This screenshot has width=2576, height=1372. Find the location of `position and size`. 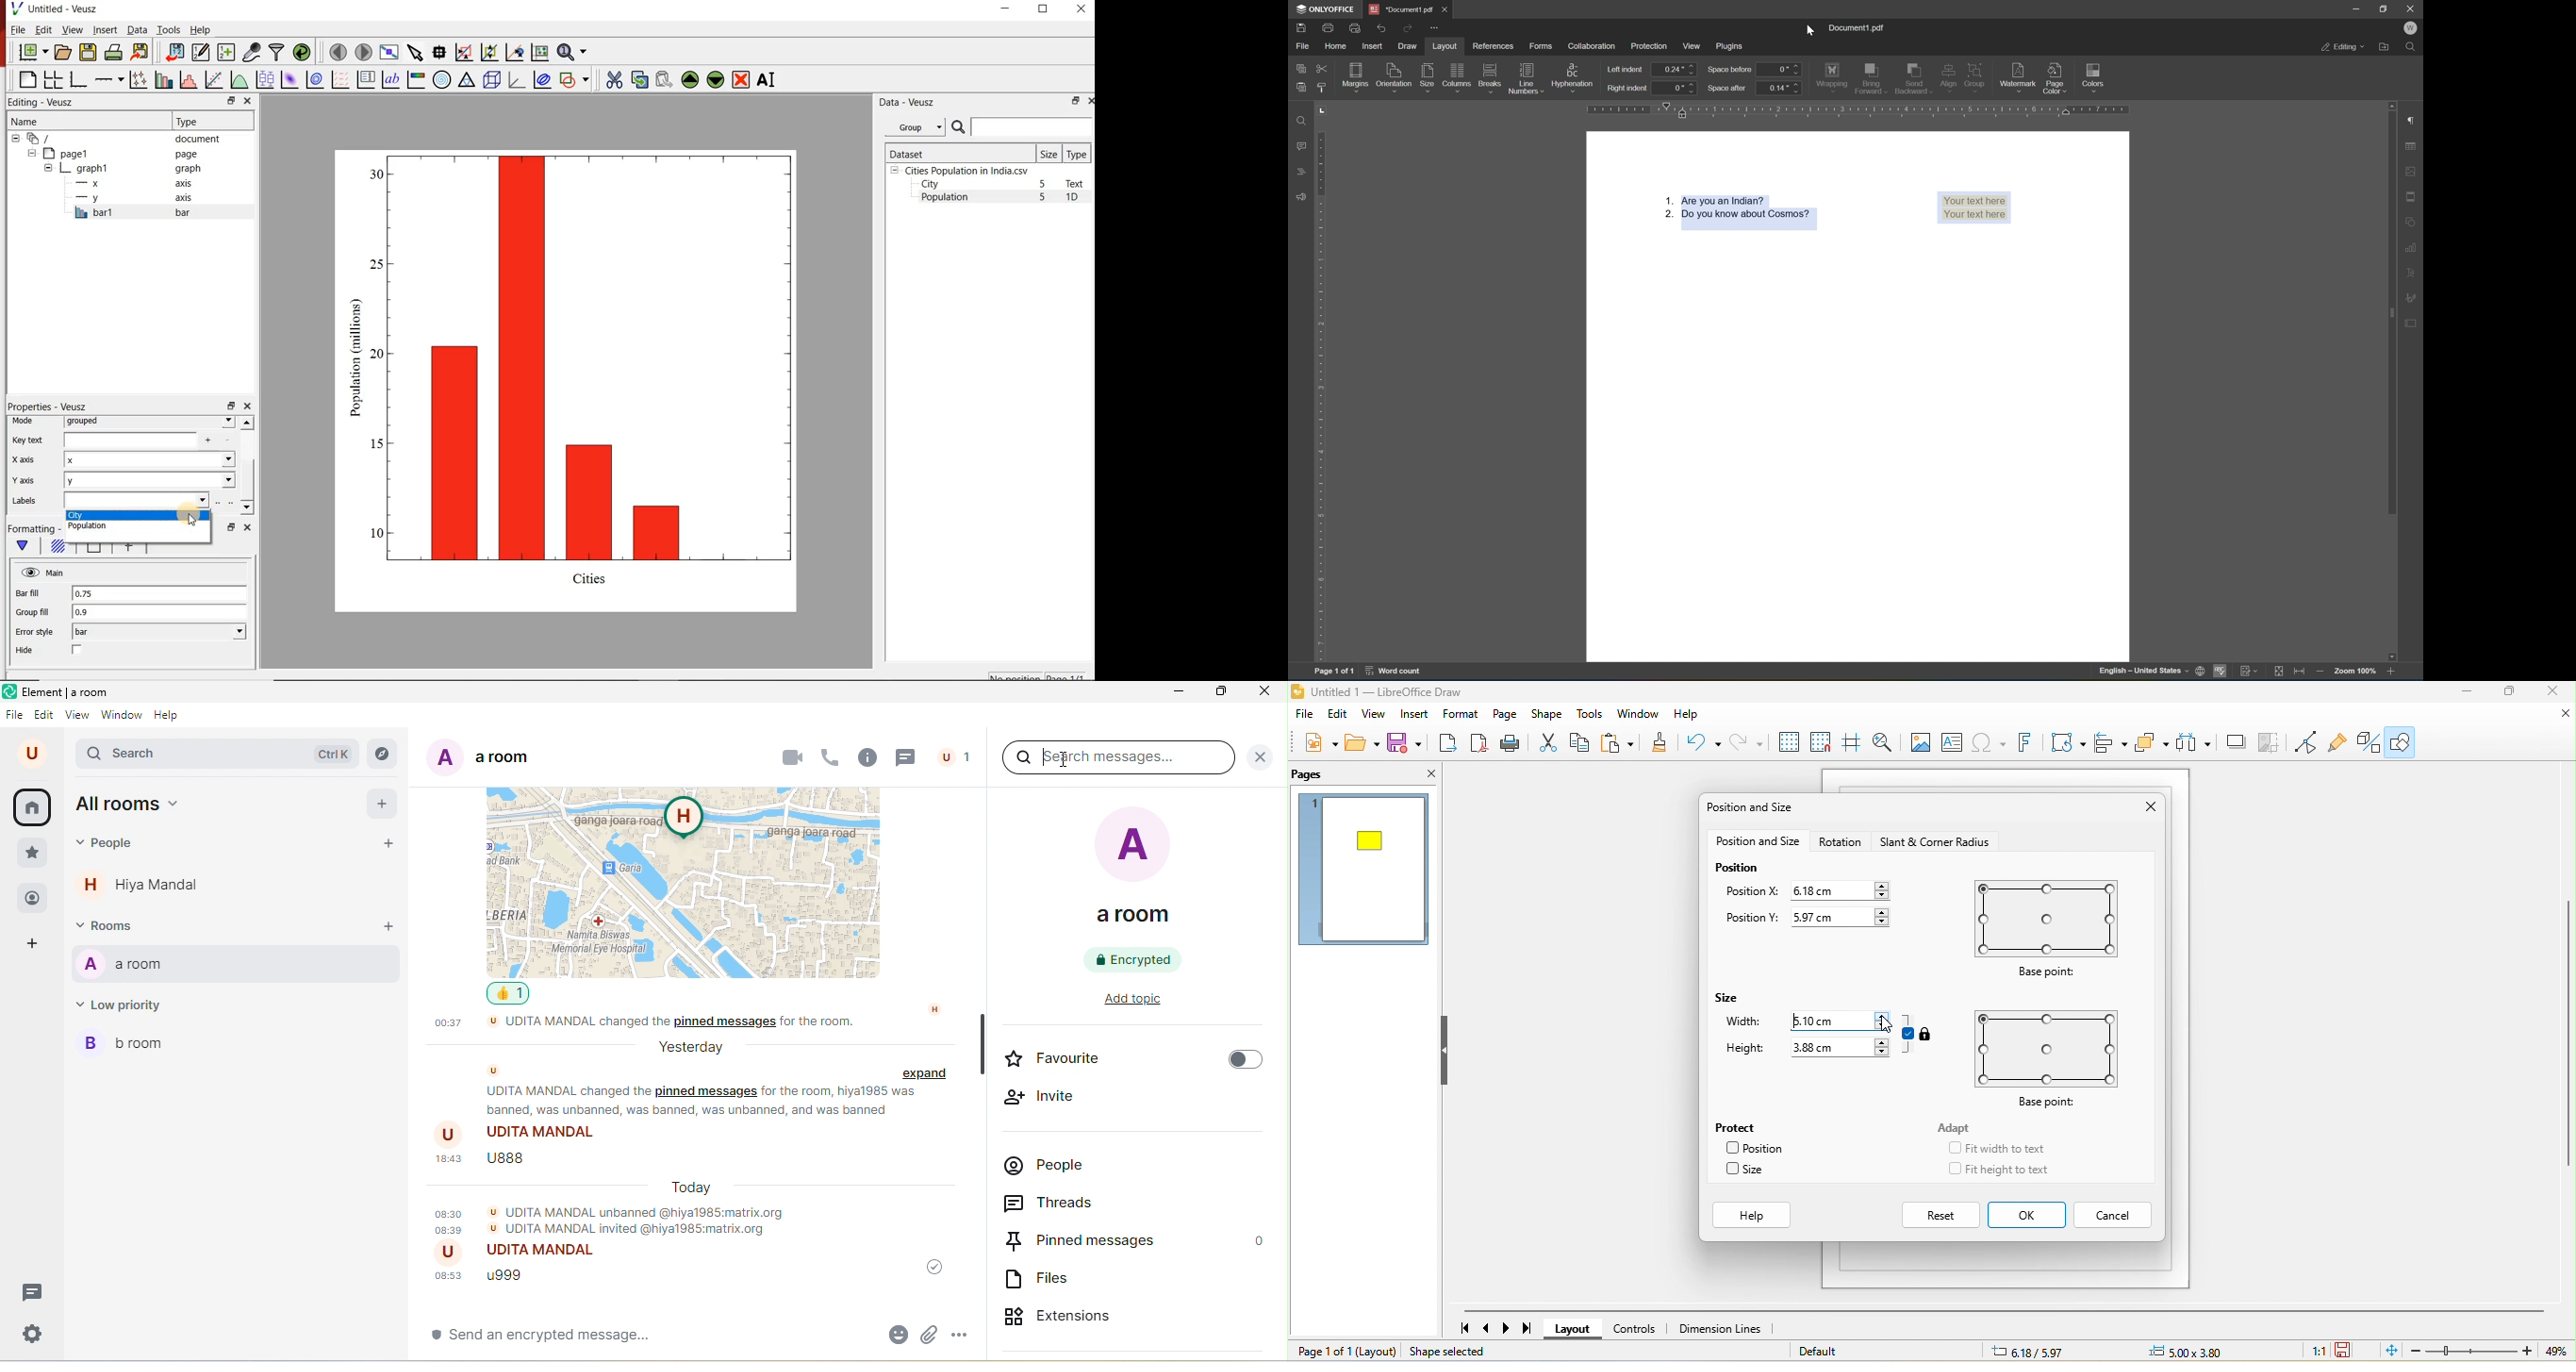

position and size is located at coordinates (1756, 809).